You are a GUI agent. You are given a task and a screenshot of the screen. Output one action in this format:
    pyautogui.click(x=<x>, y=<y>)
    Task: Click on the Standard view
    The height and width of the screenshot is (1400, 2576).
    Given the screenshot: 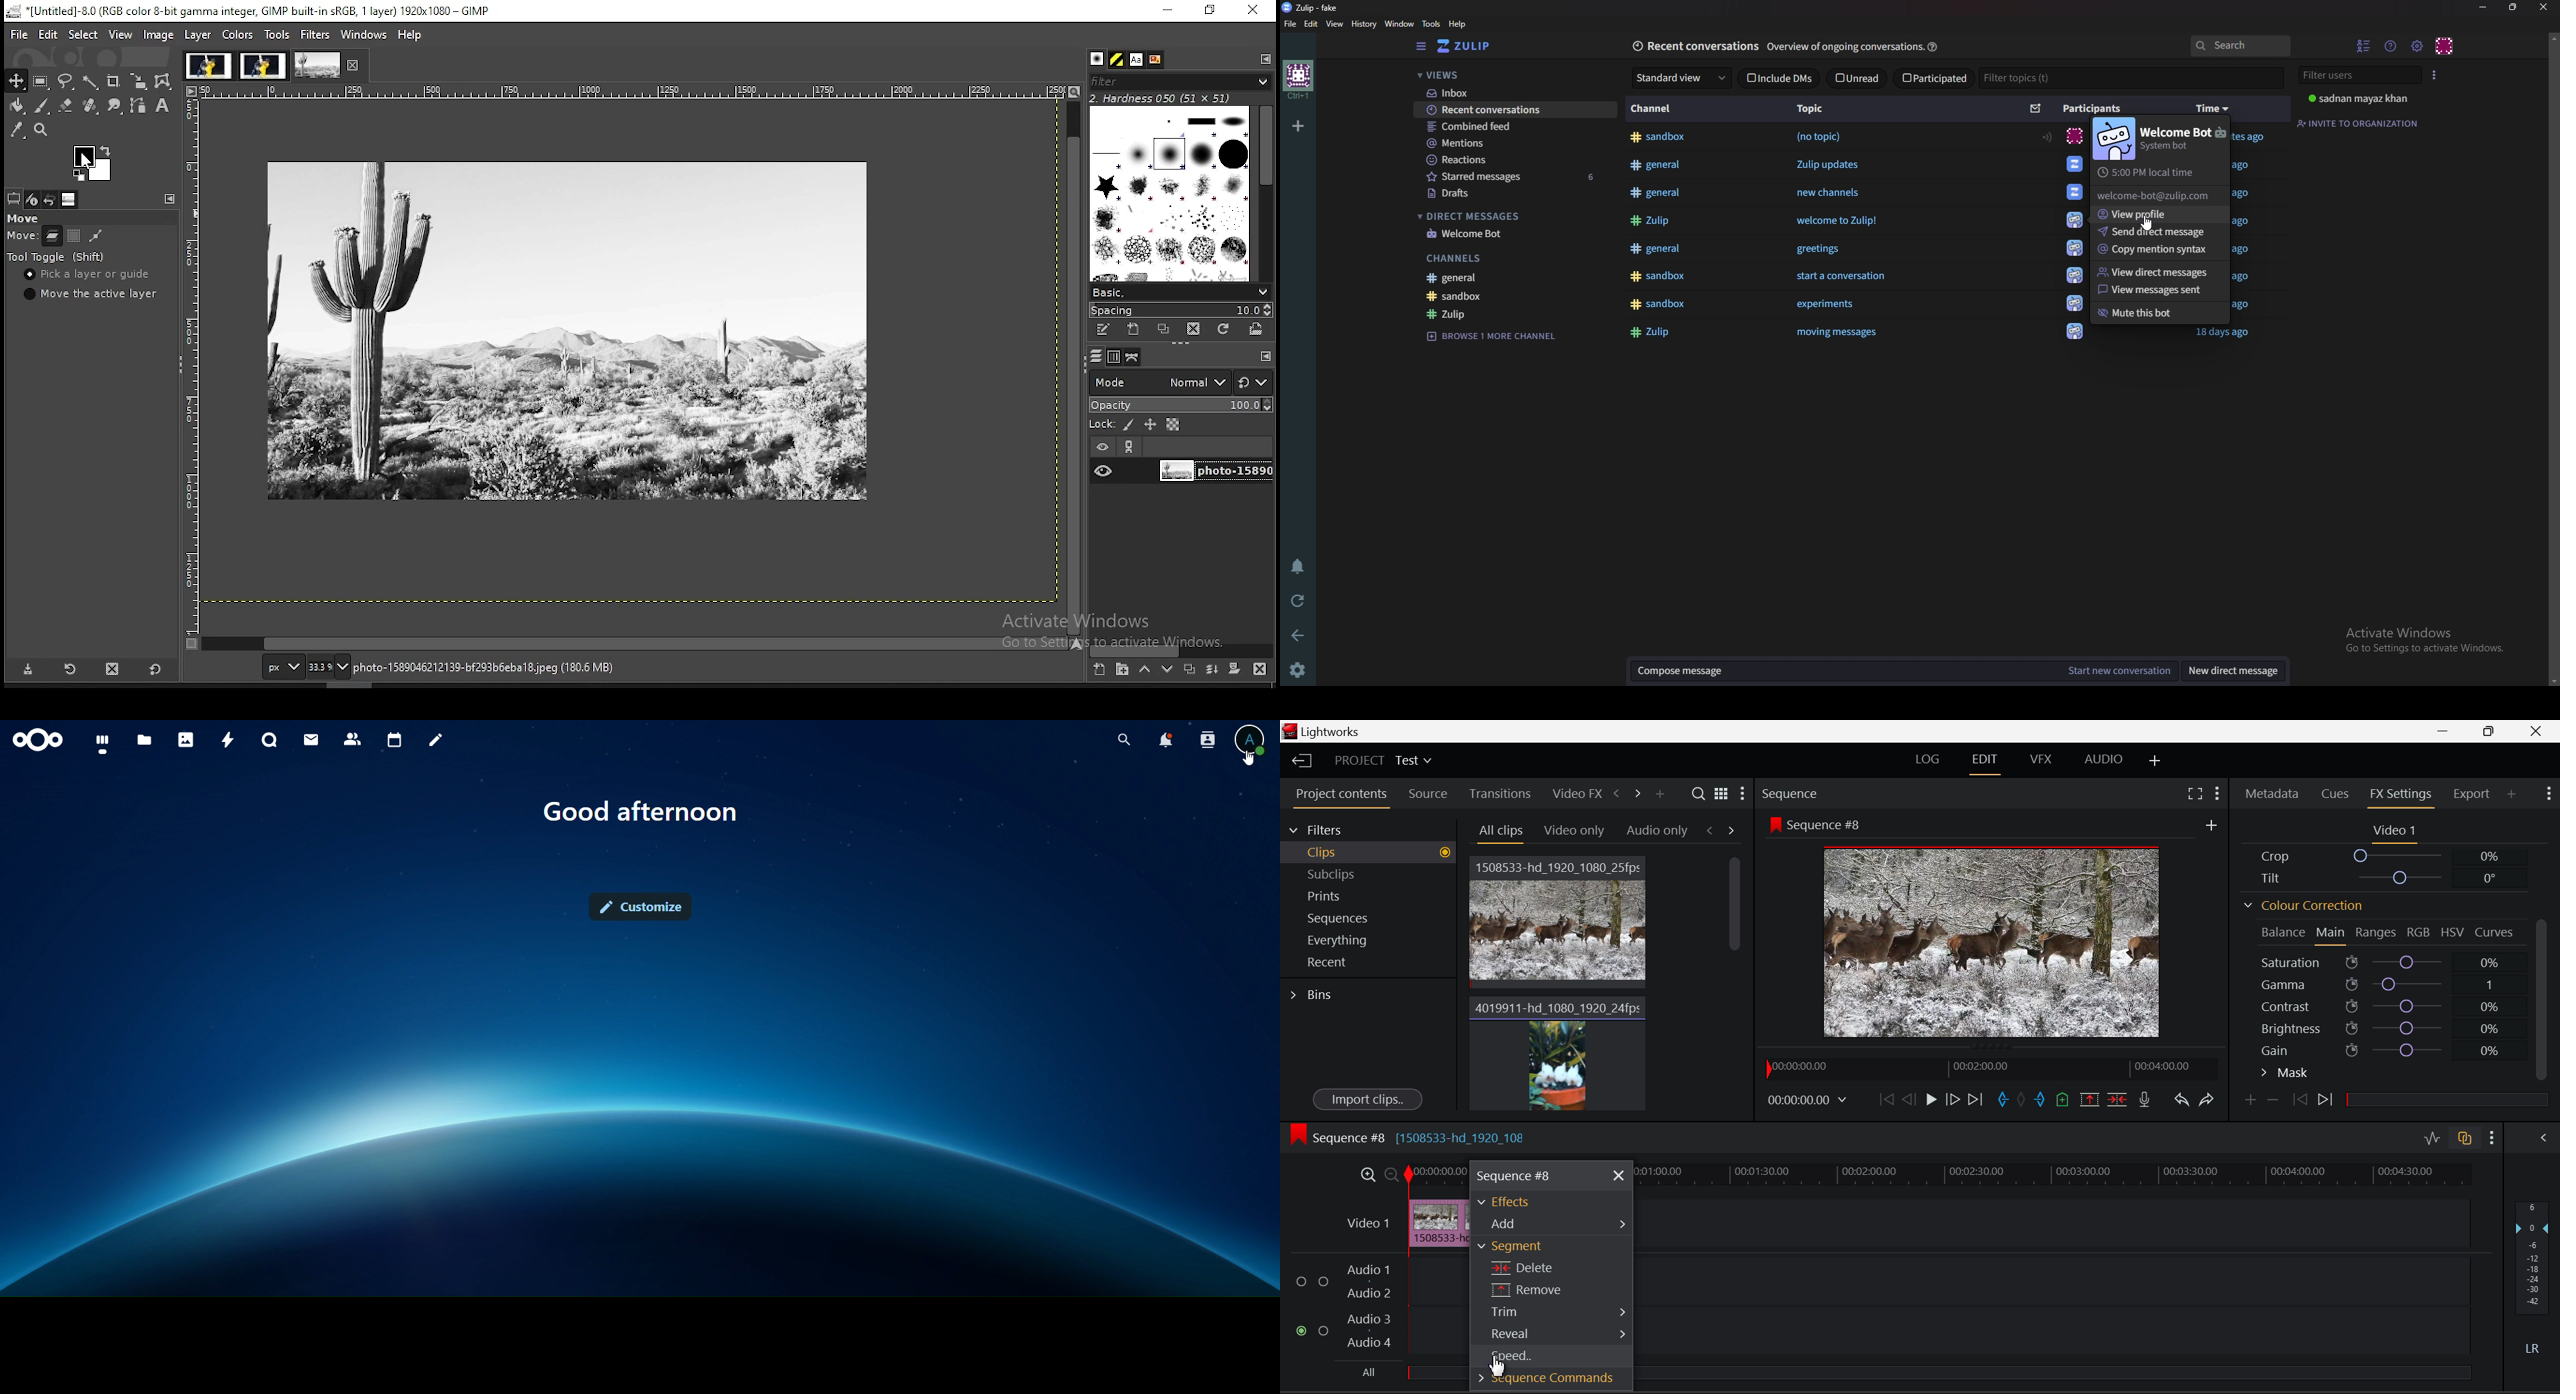 What is the action you would take?
    pyautogui.click(x=1681, y=77)
    